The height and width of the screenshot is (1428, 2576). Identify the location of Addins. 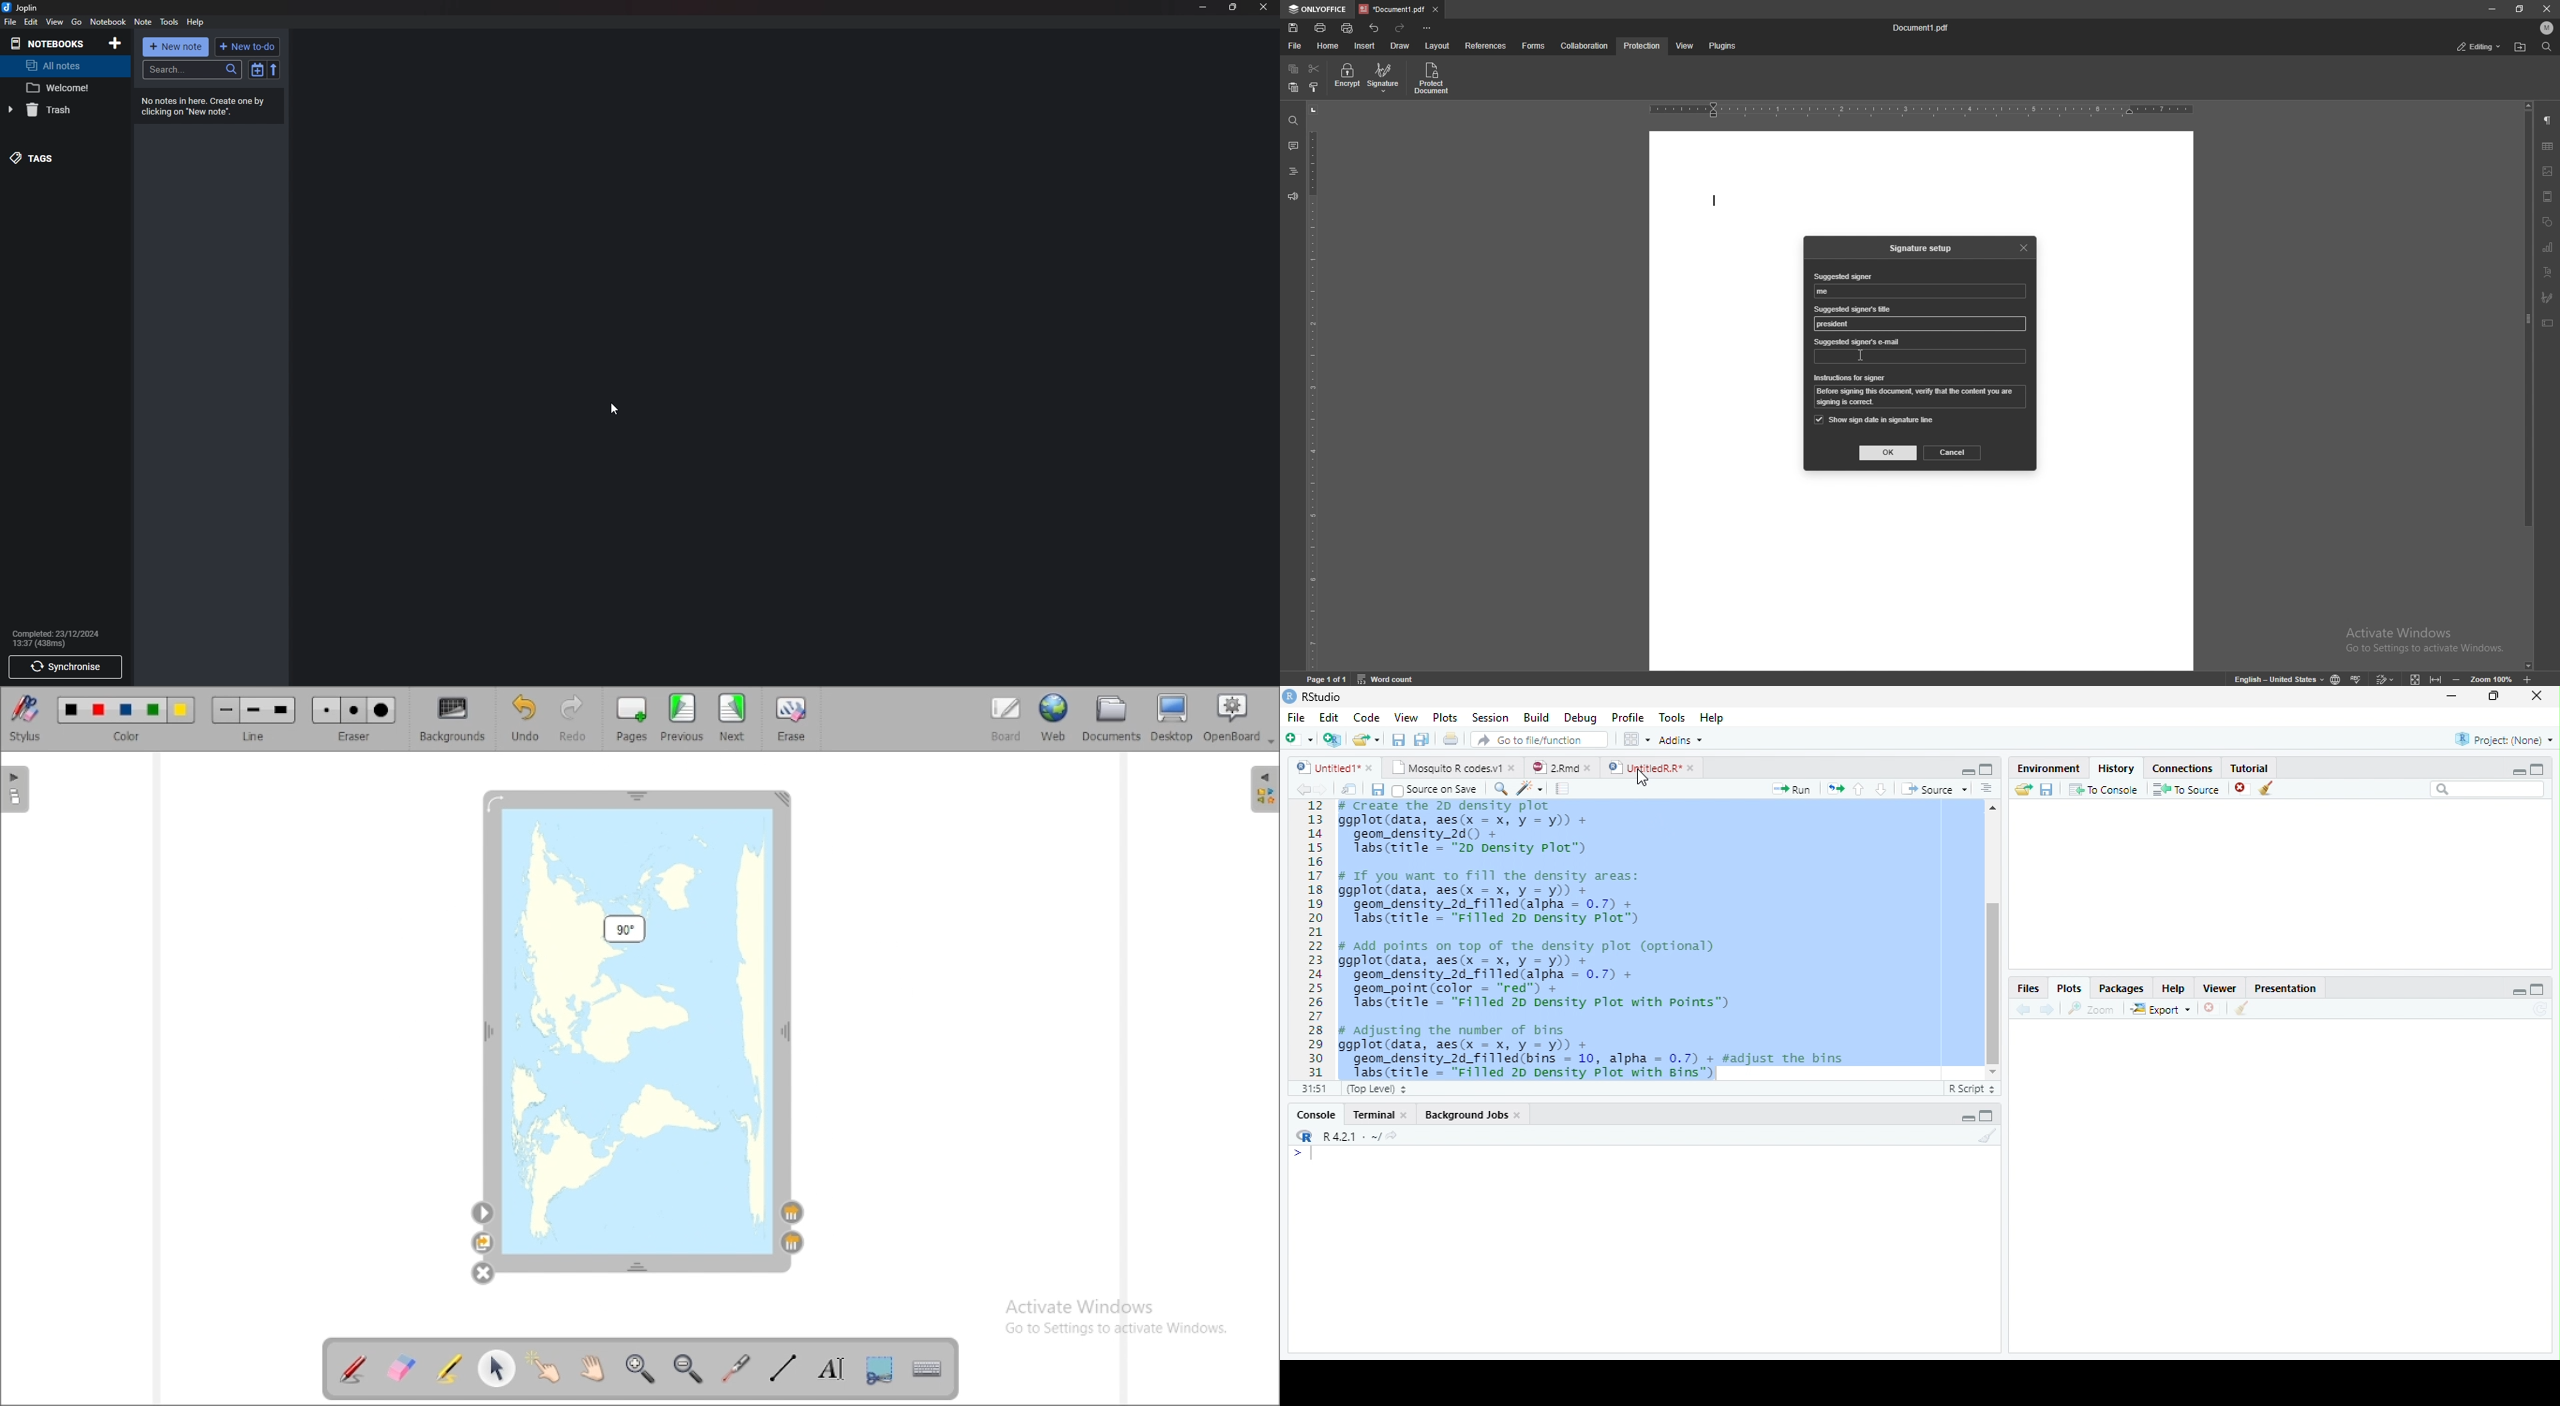
(1680, 739).